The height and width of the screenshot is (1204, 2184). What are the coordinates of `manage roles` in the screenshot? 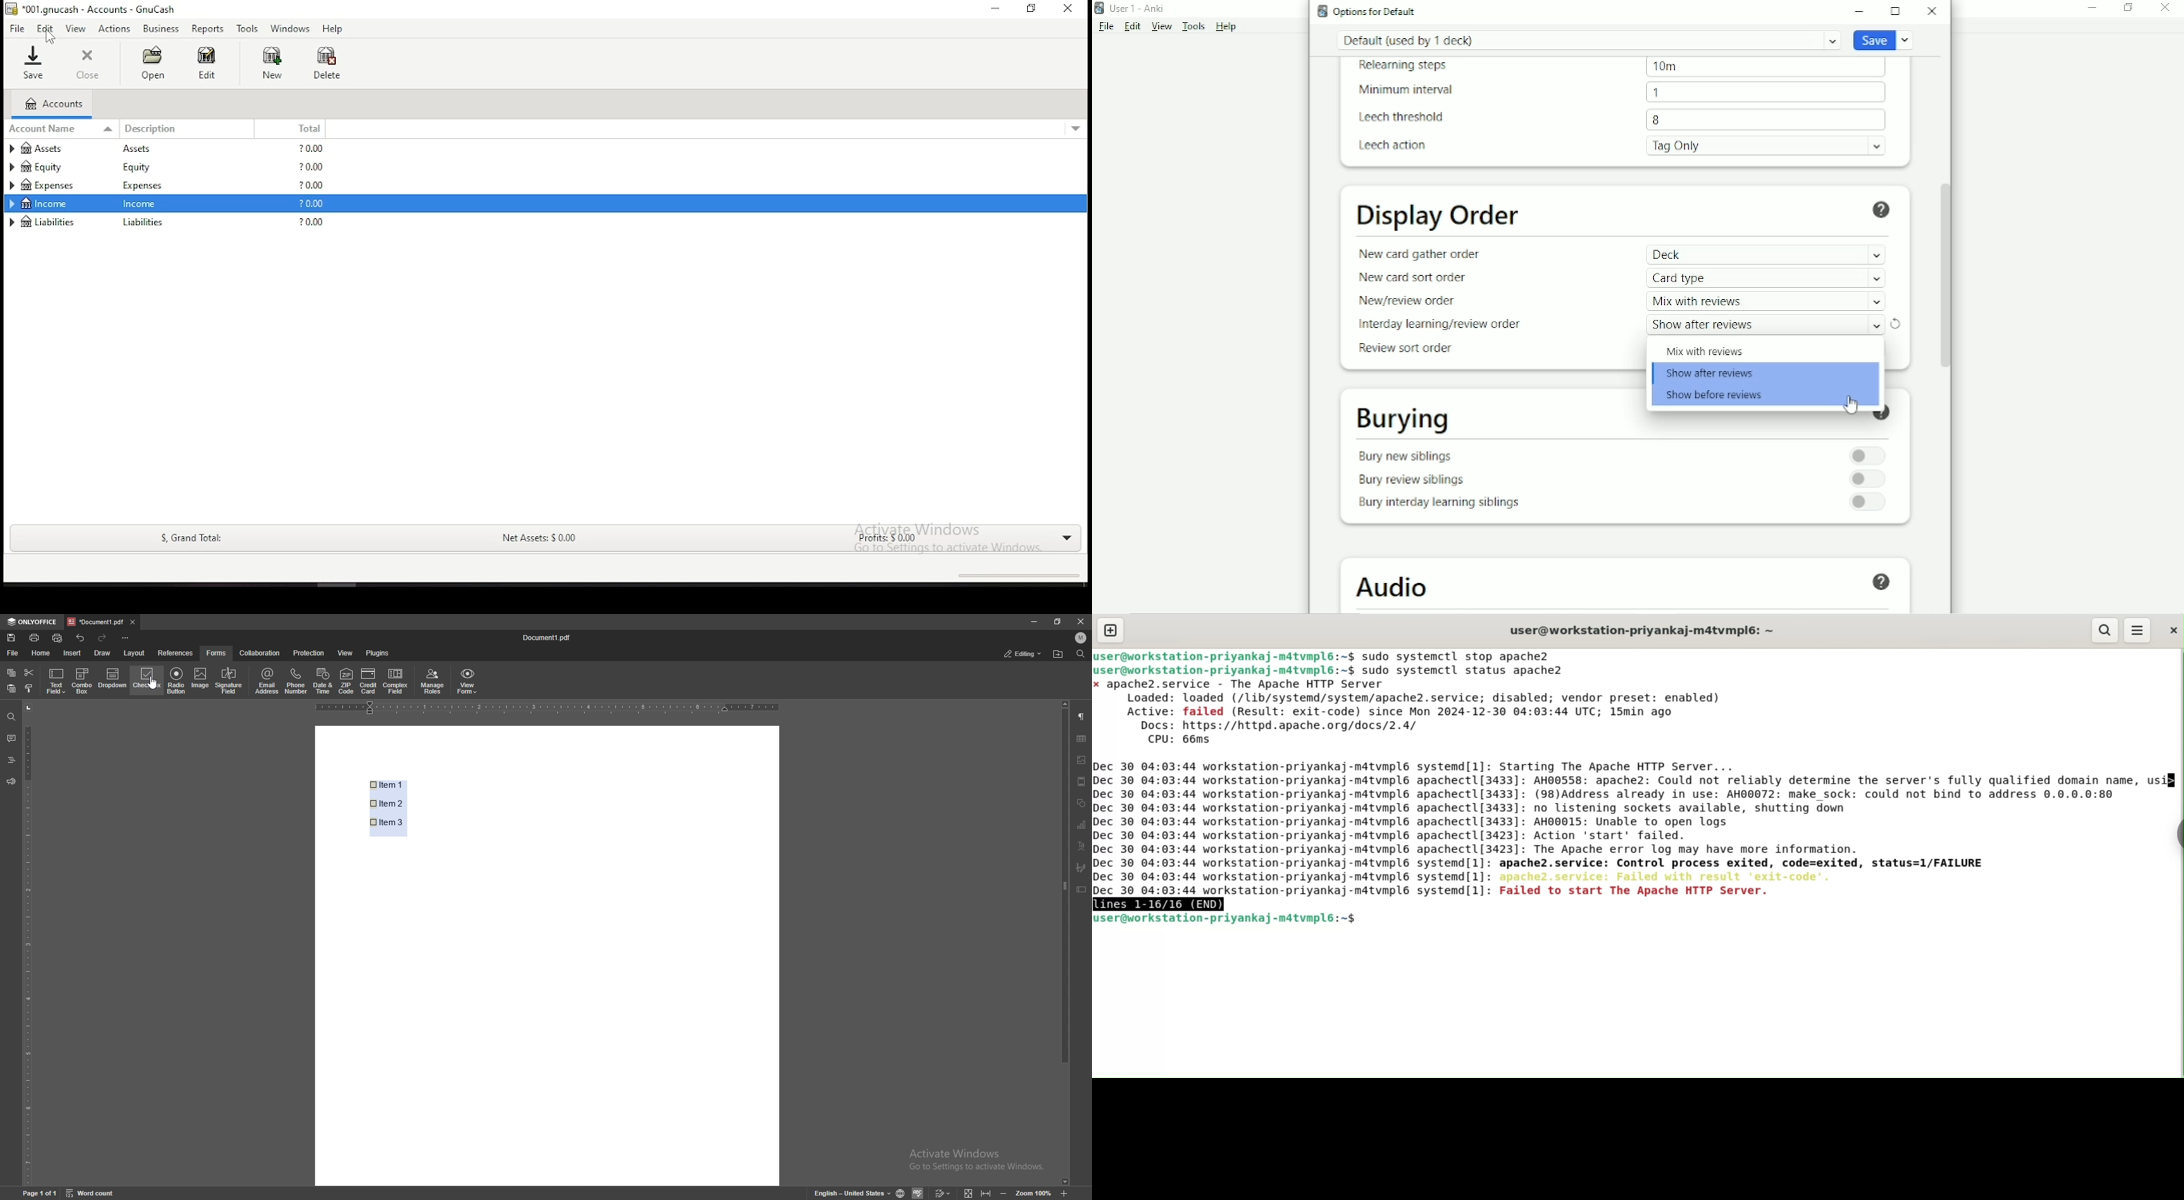 It's located at (433, 682).